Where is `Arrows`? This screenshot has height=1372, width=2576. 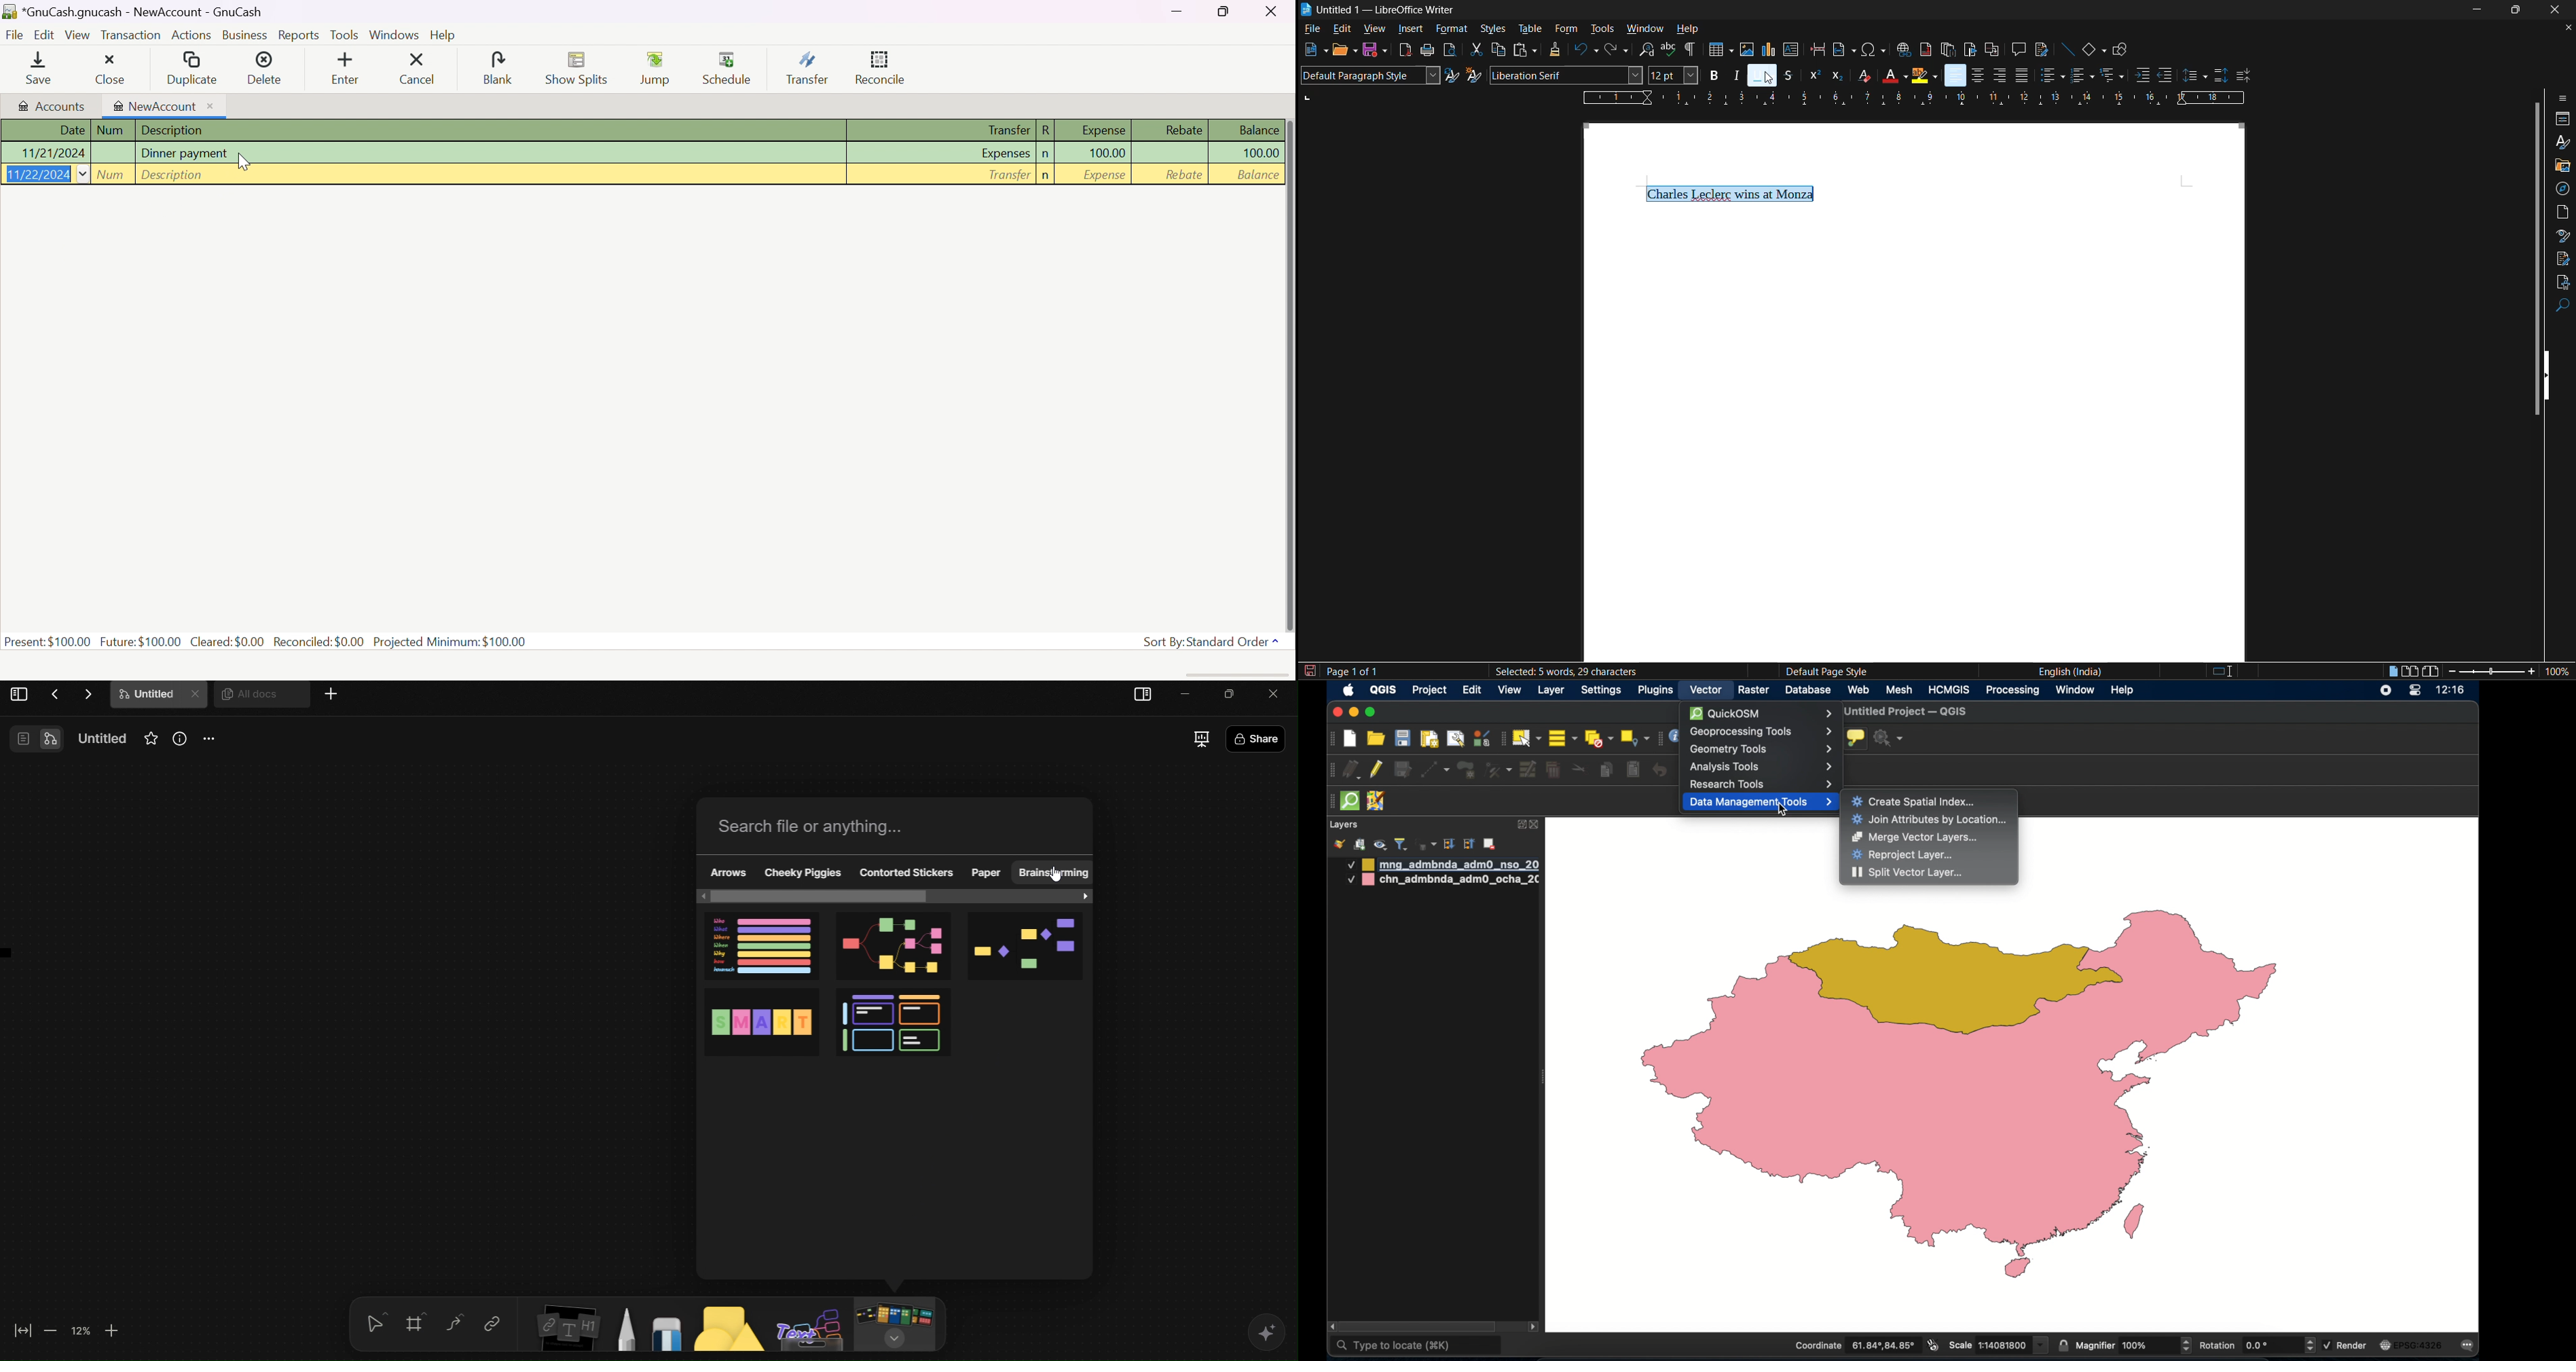 Arrows is located at coordinates (728, 873).